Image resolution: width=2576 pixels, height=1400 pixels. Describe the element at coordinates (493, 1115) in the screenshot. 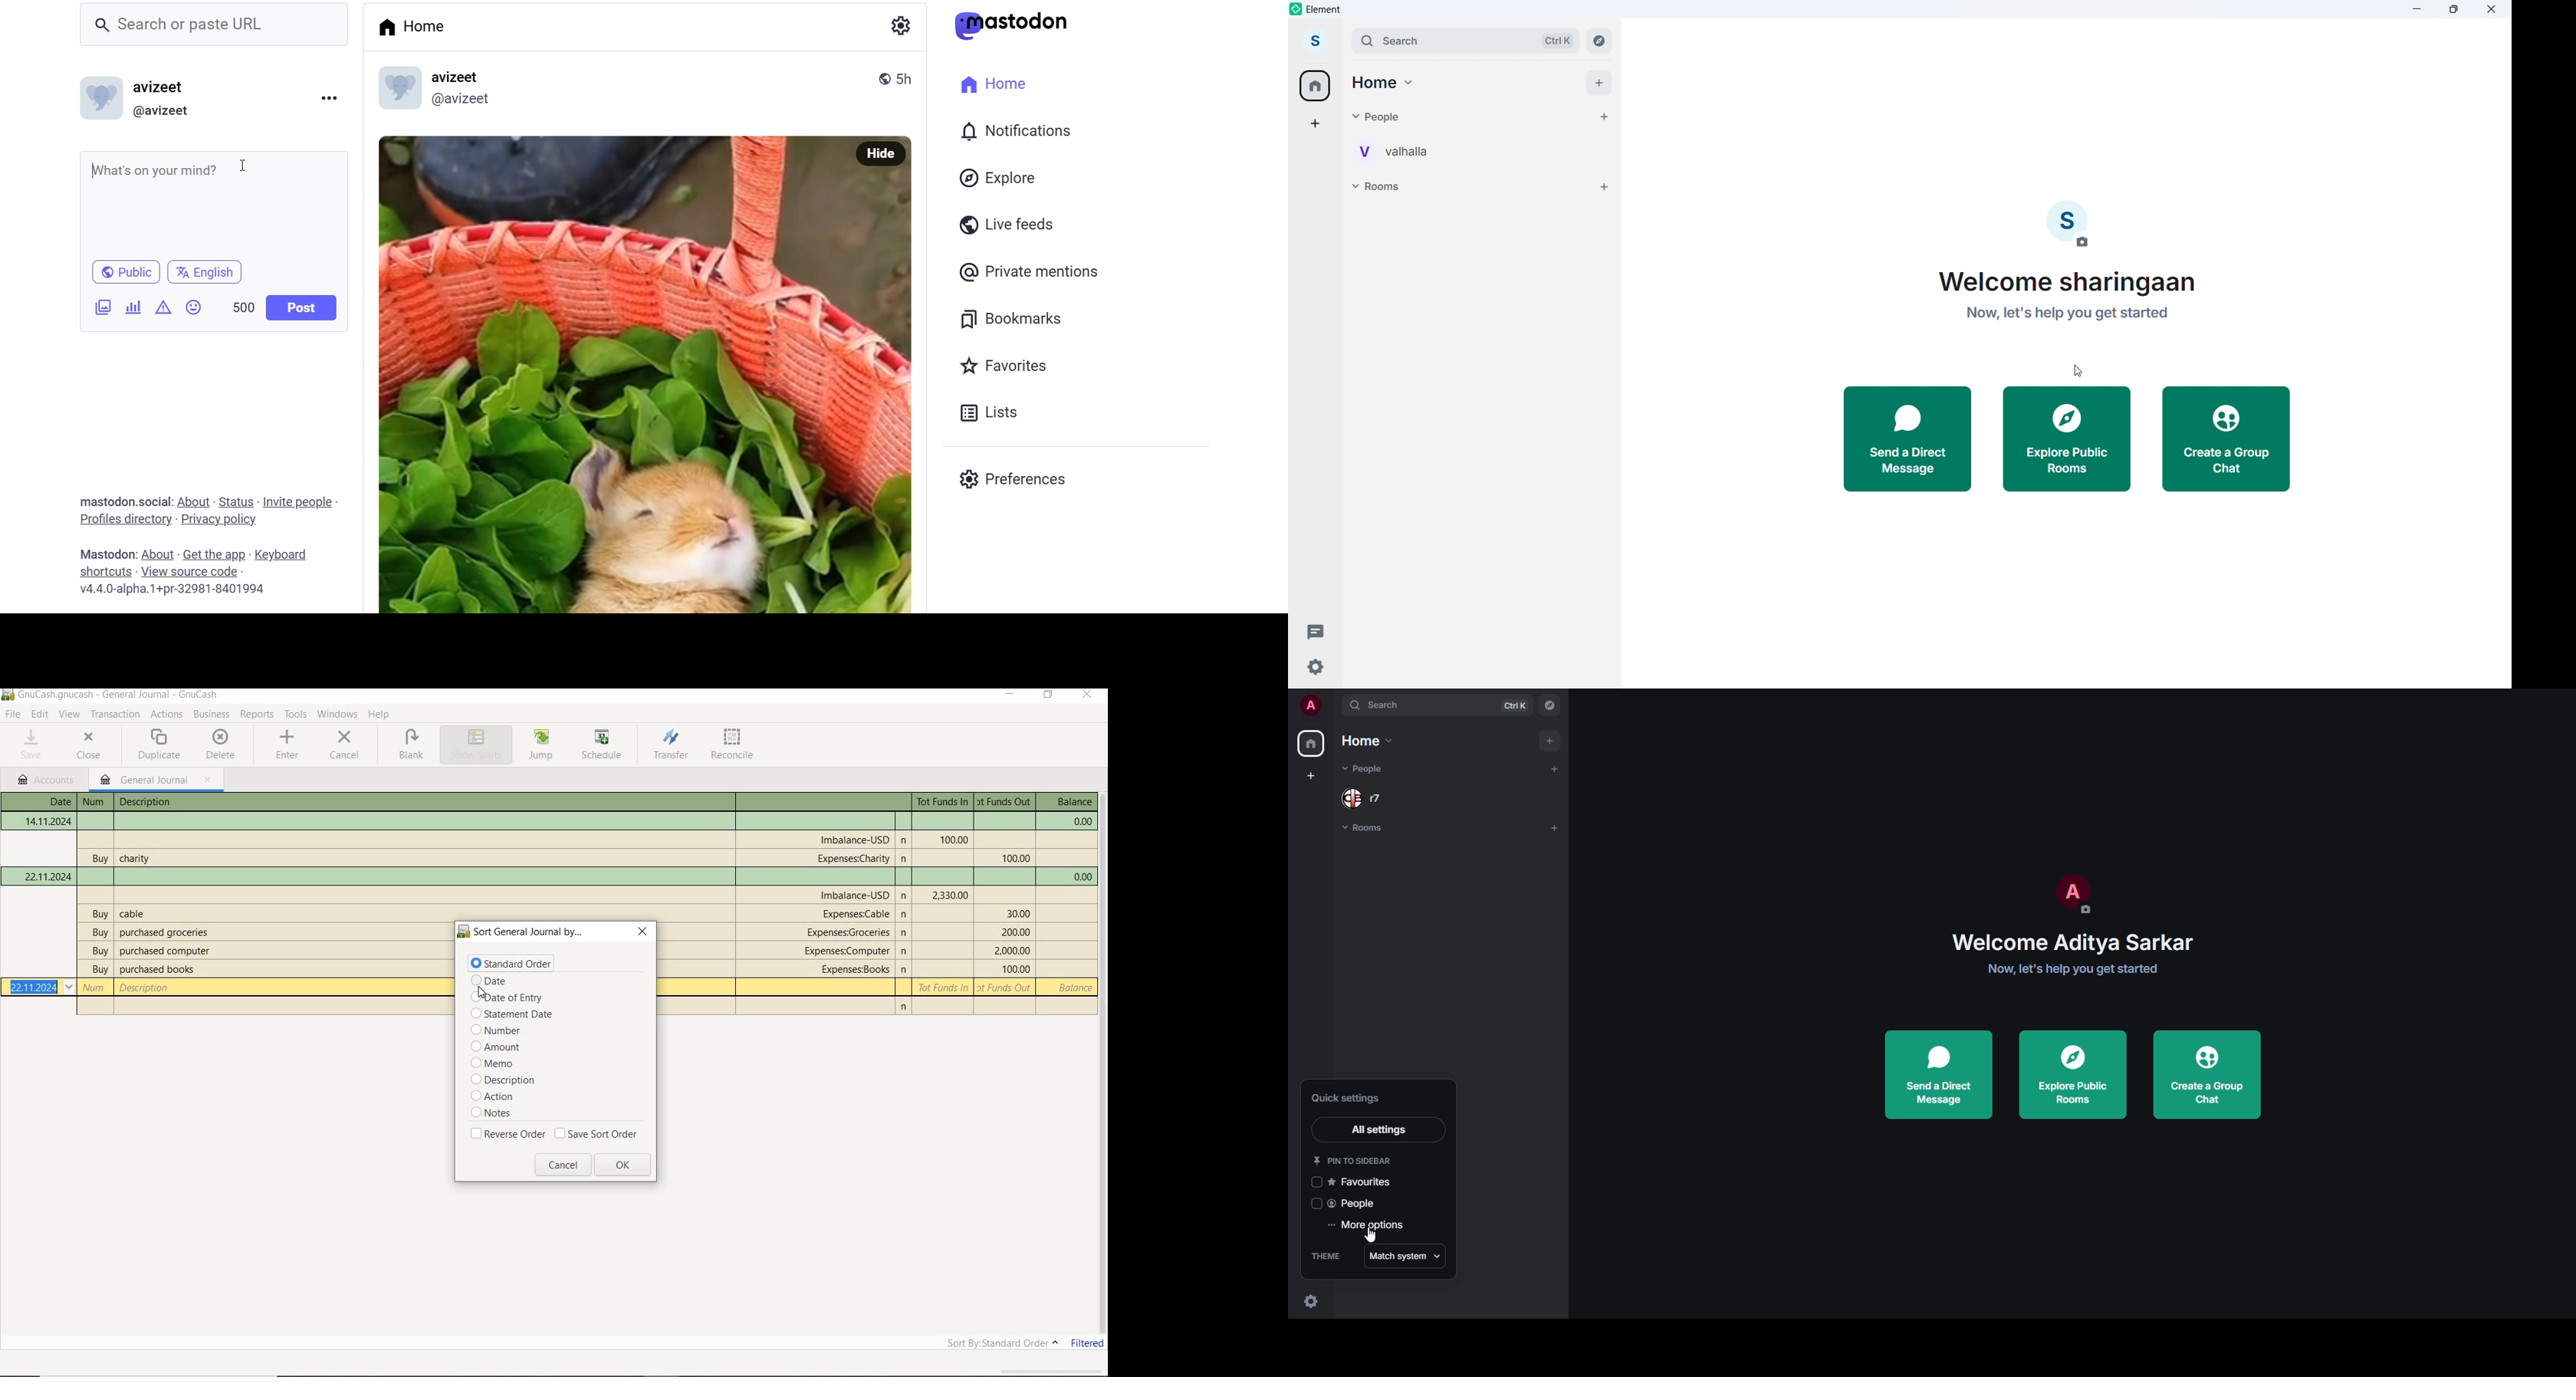

I see `notes` at that location.